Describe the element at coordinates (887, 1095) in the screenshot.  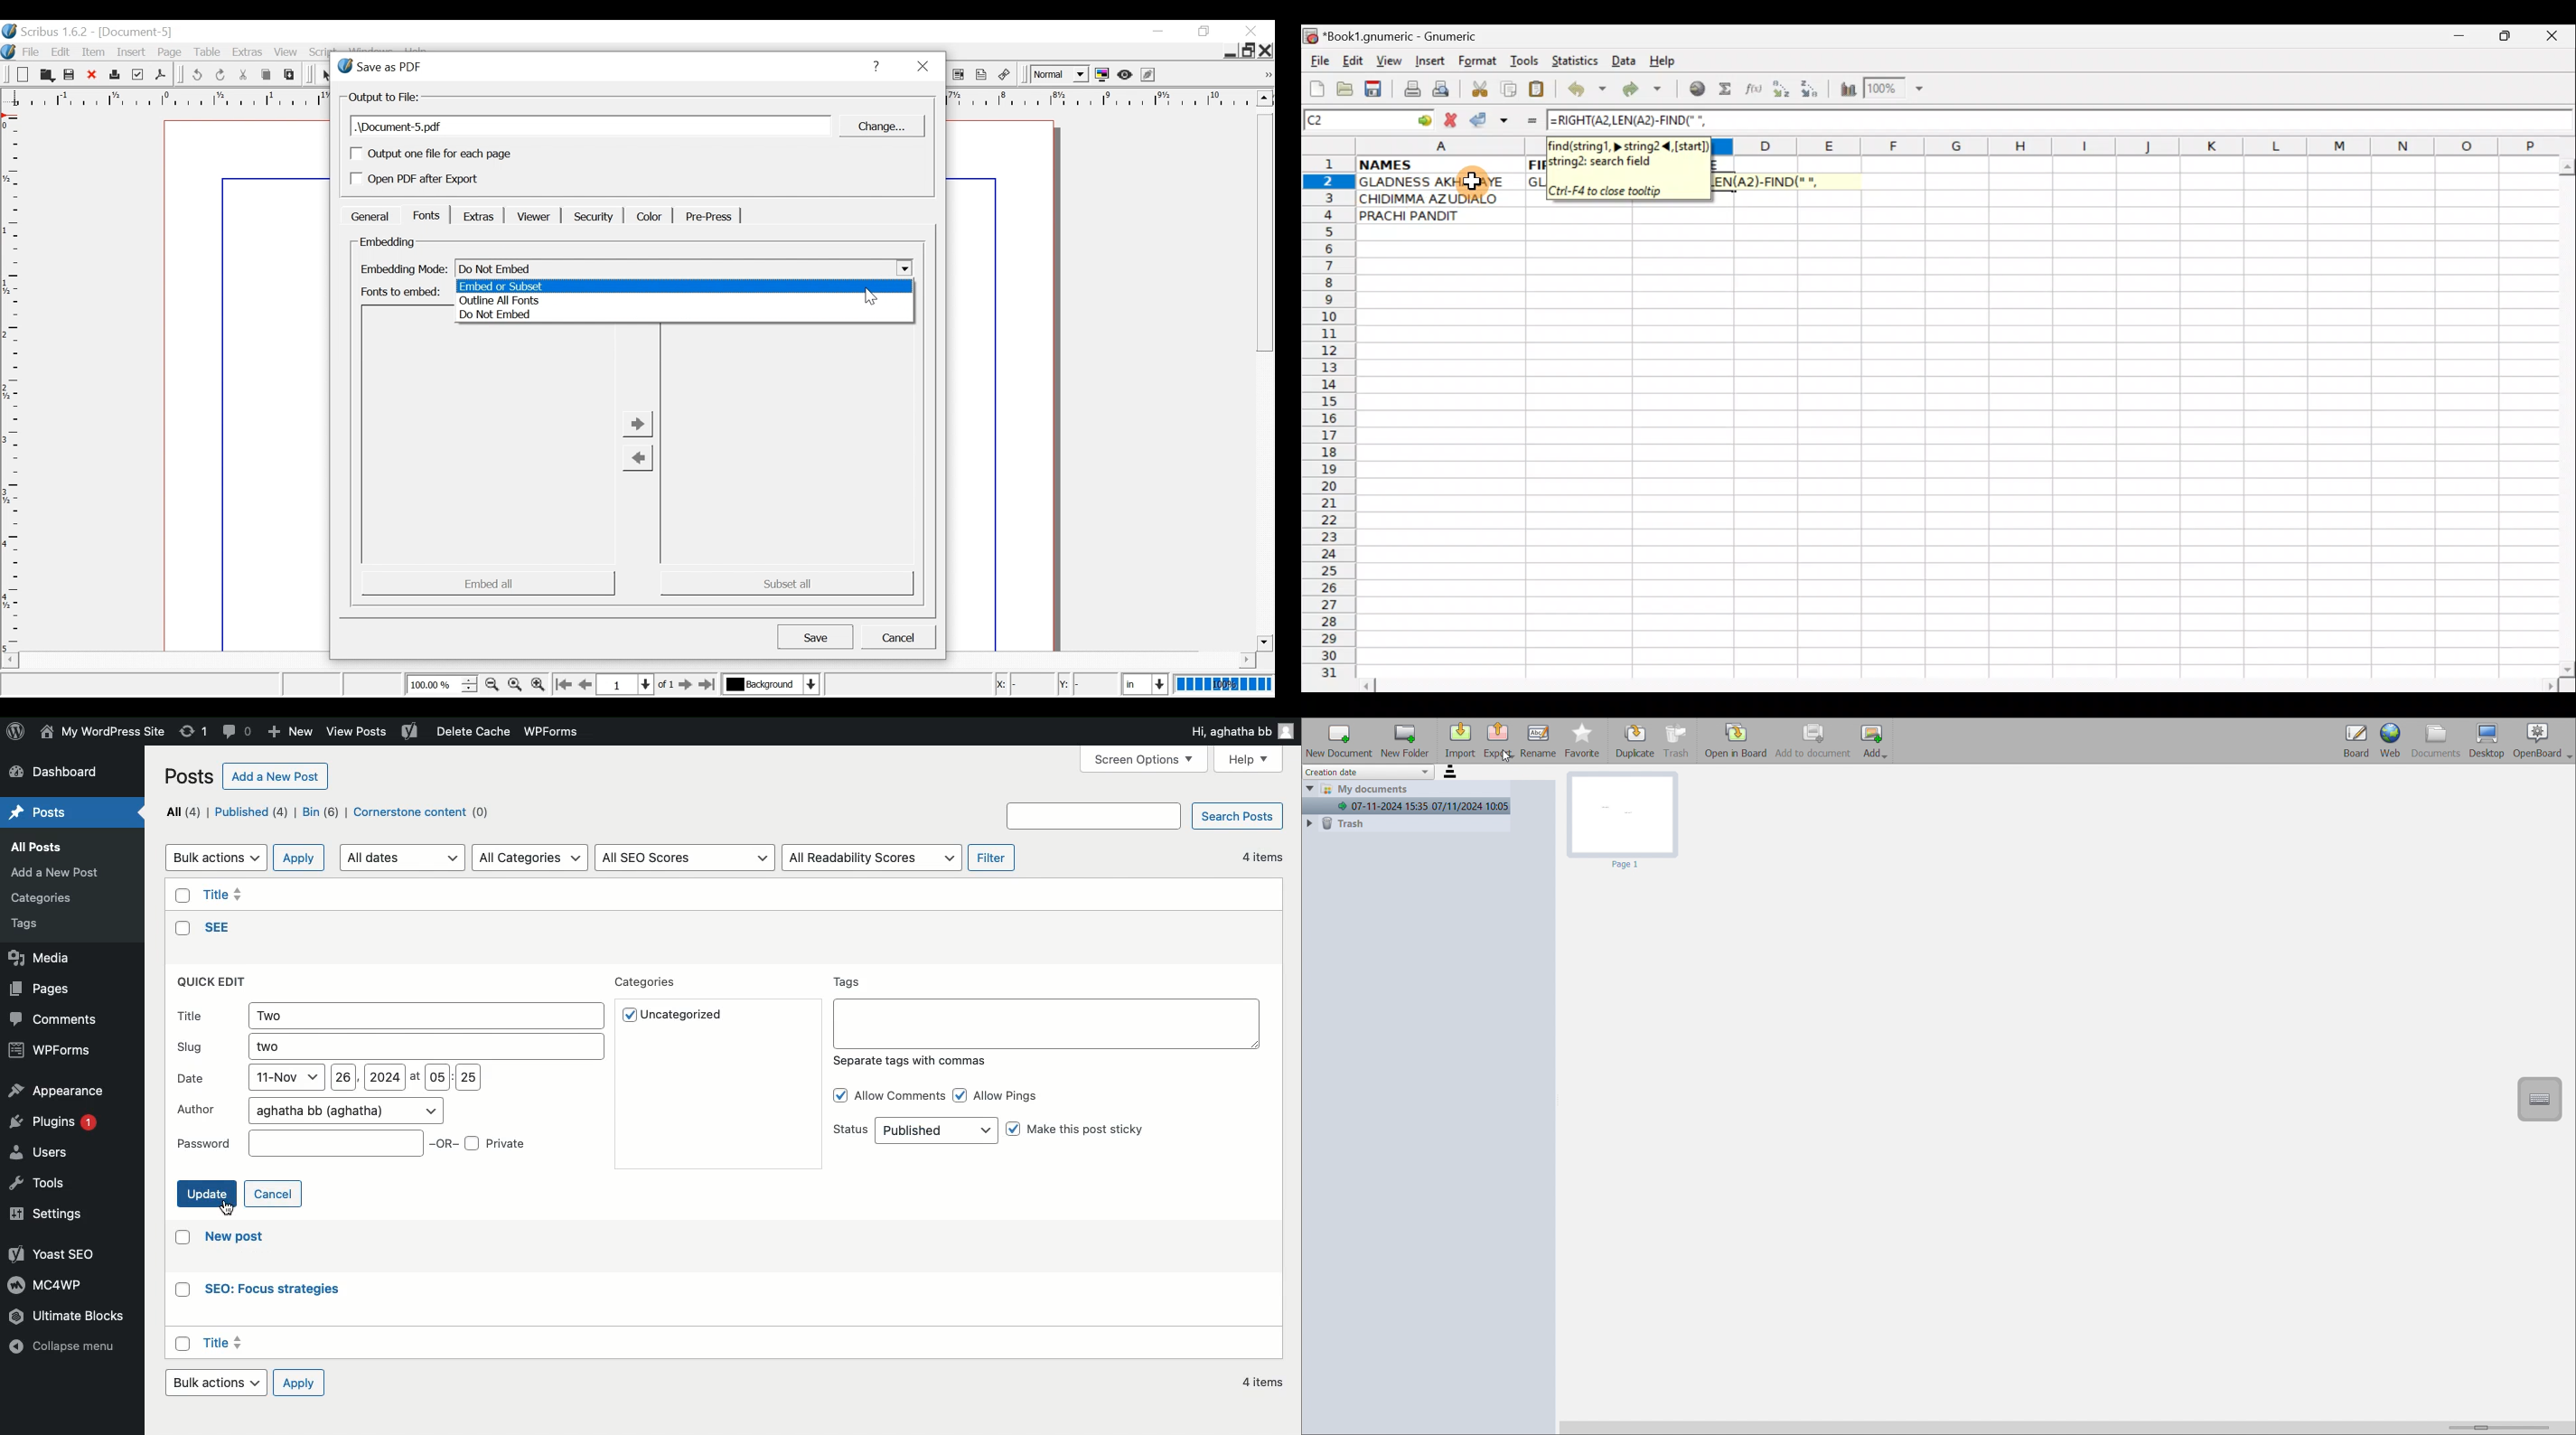
I see `Allow comments` at that location.